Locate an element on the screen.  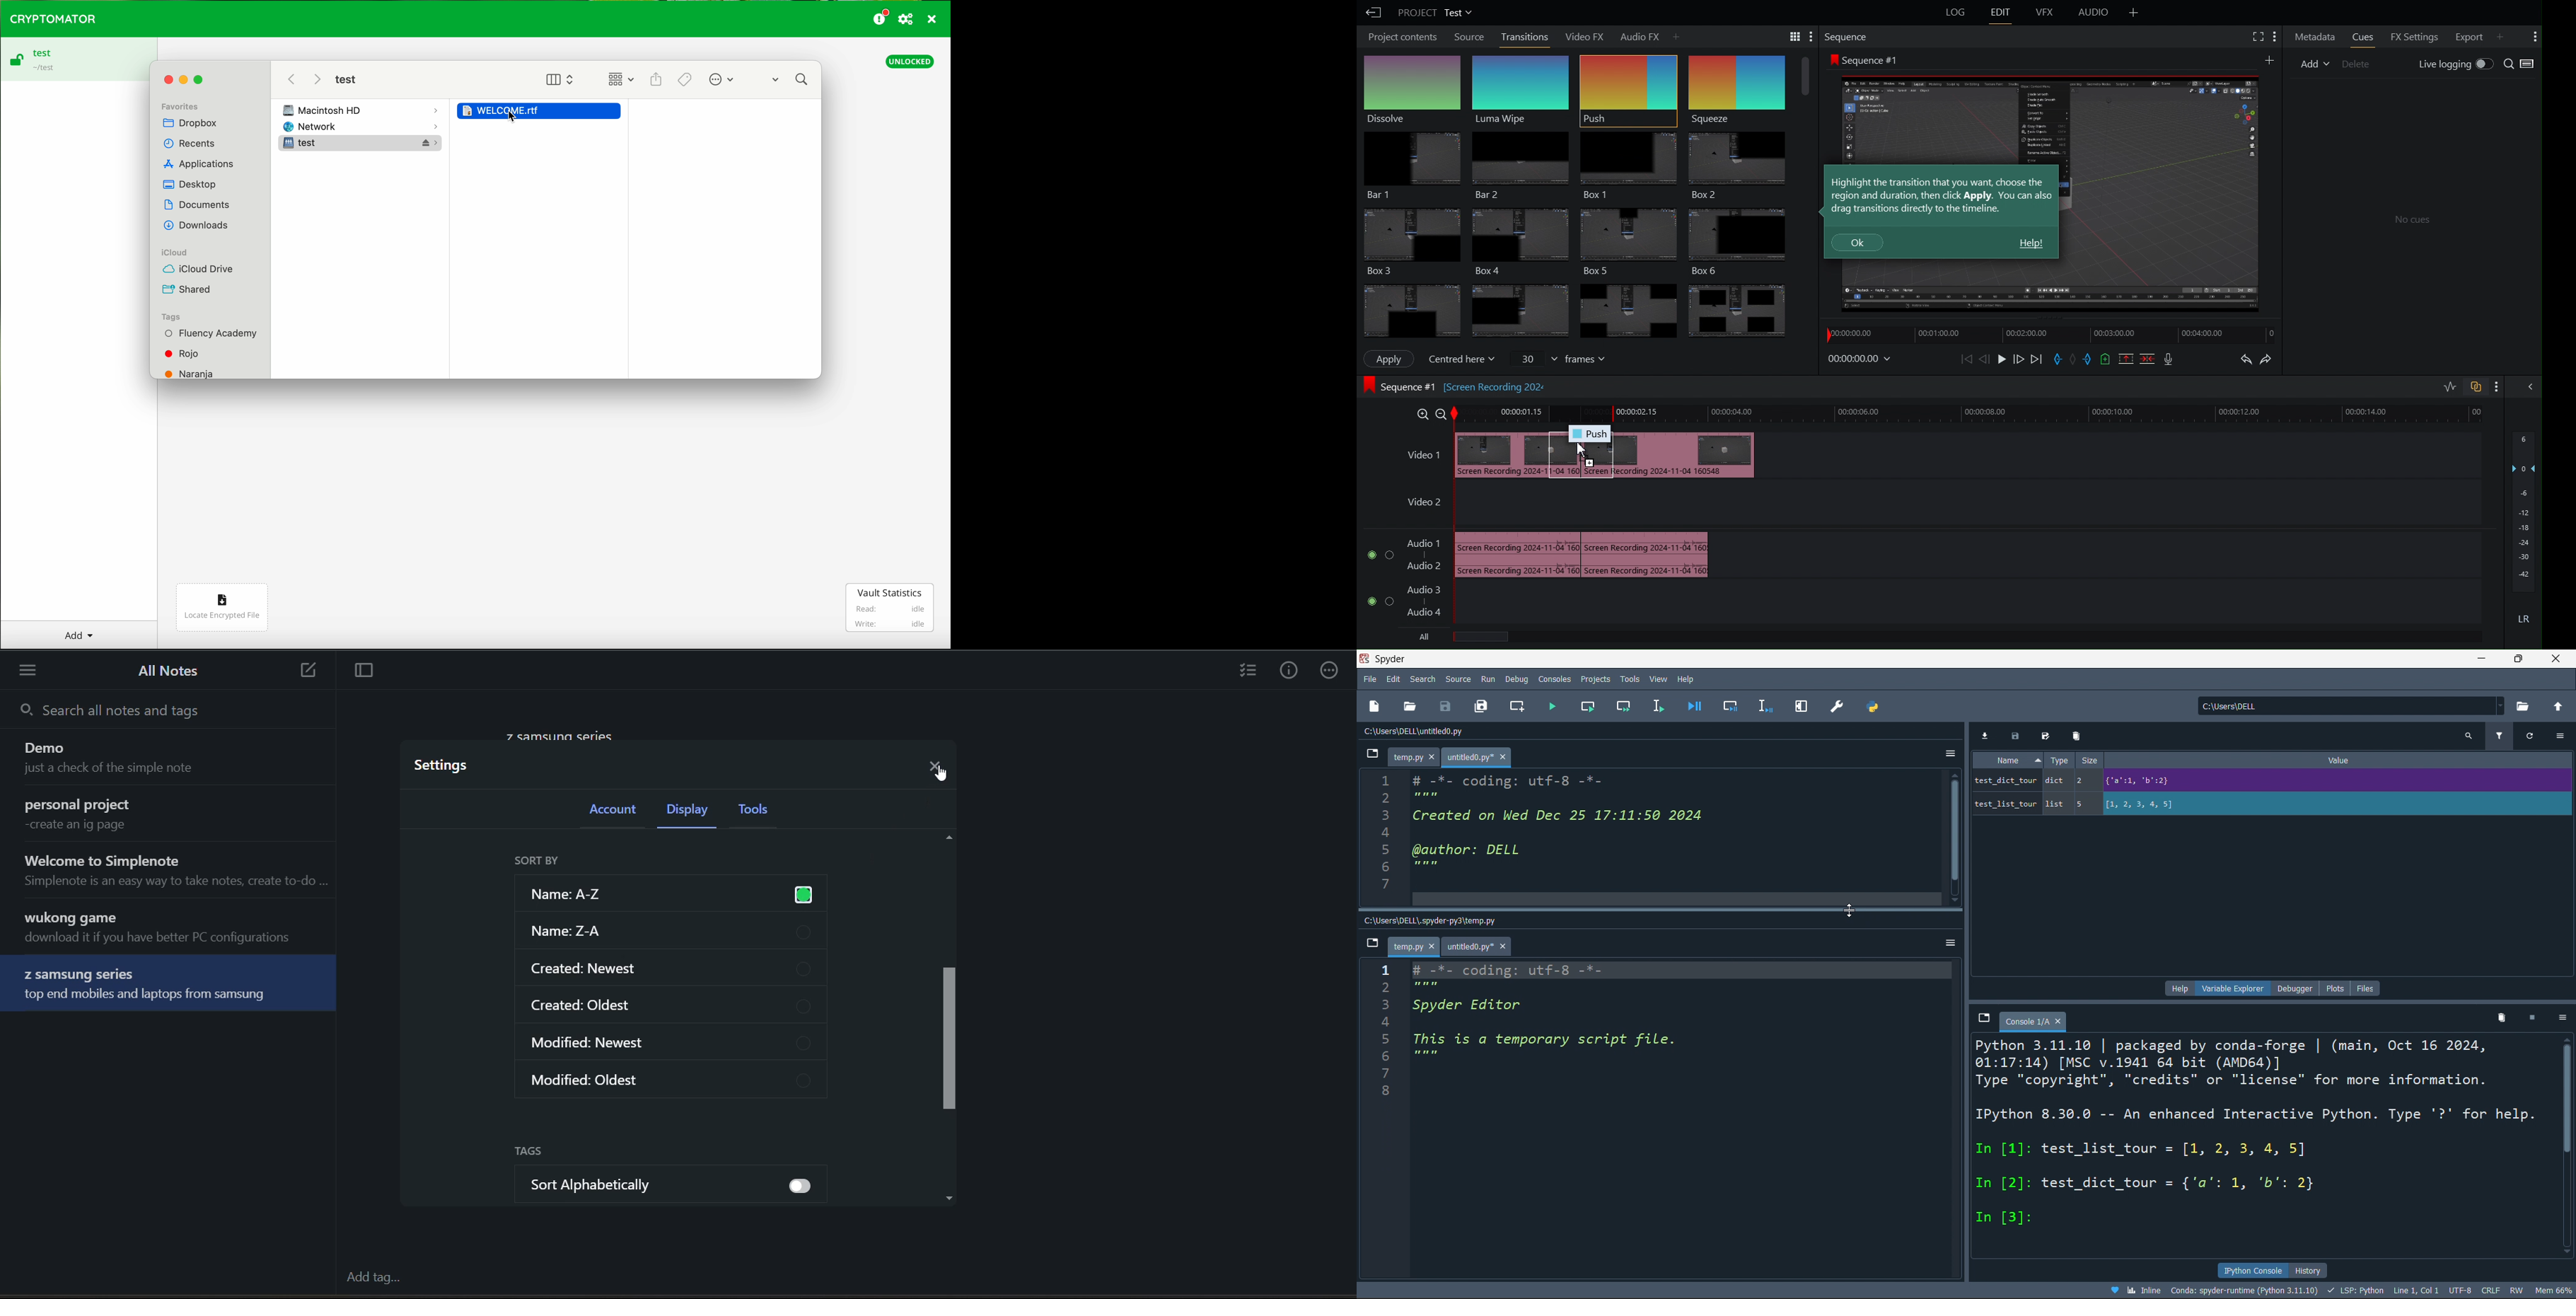
run cell and move is located at coordinates (1625, 707).